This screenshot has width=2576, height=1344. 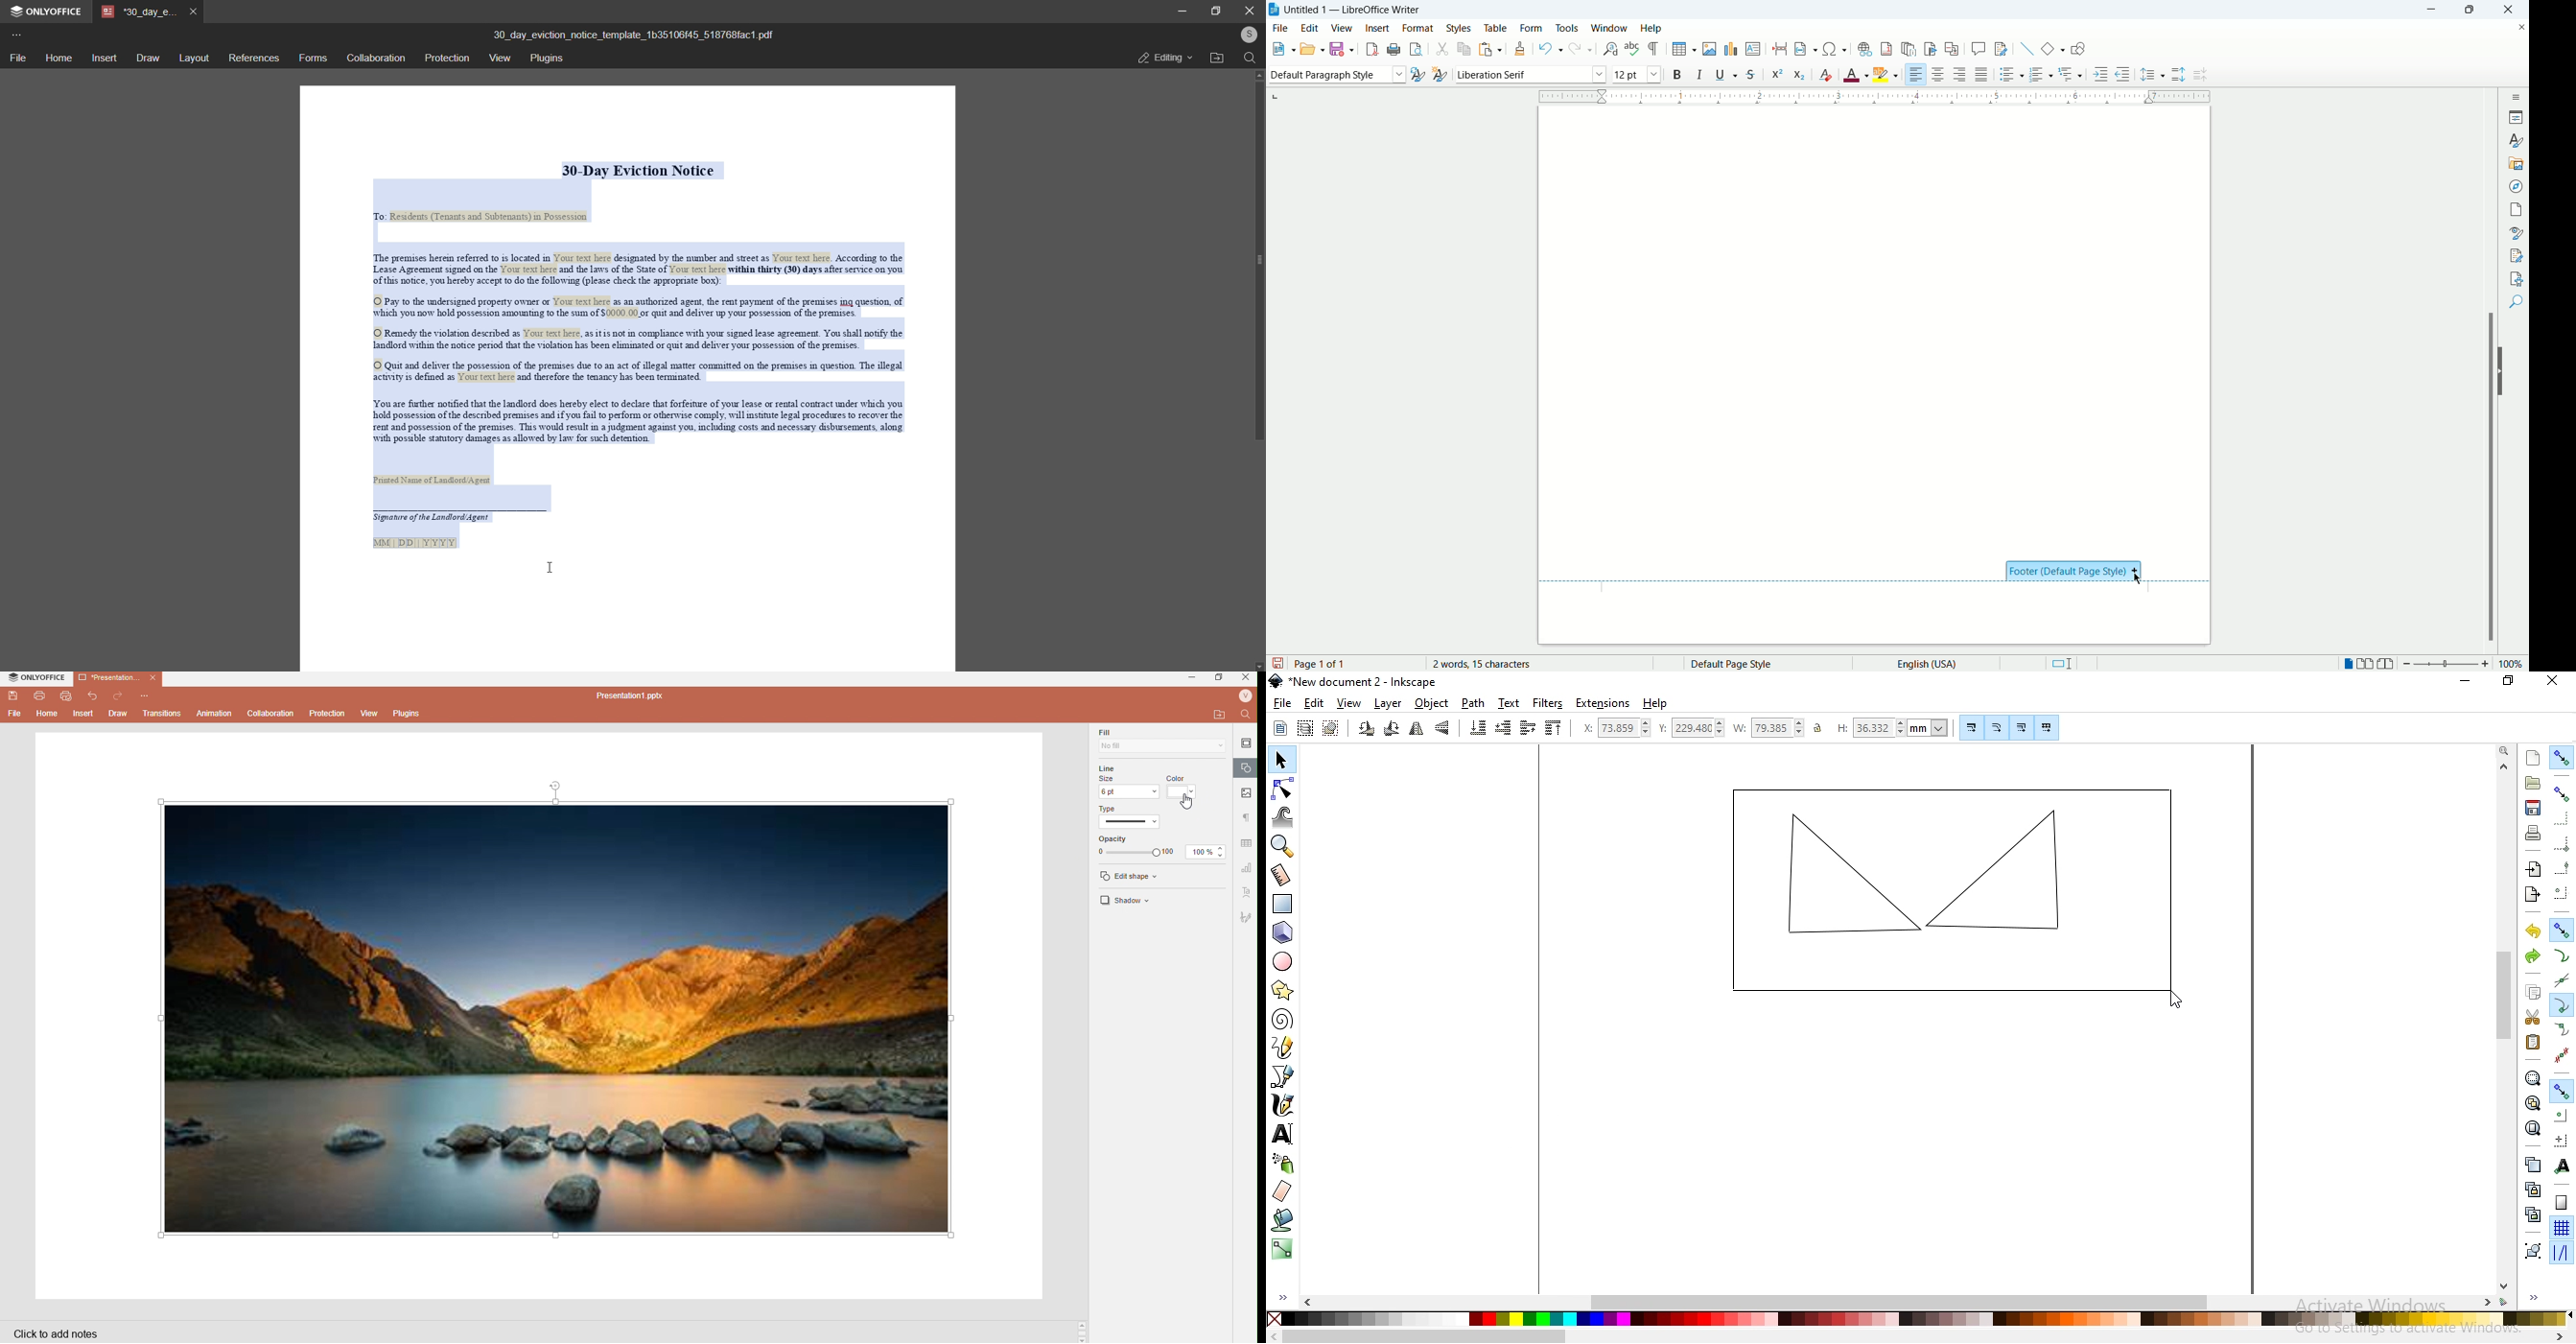 I want to click on snap nodes, paths and handles, so click(x=2562, y=931).